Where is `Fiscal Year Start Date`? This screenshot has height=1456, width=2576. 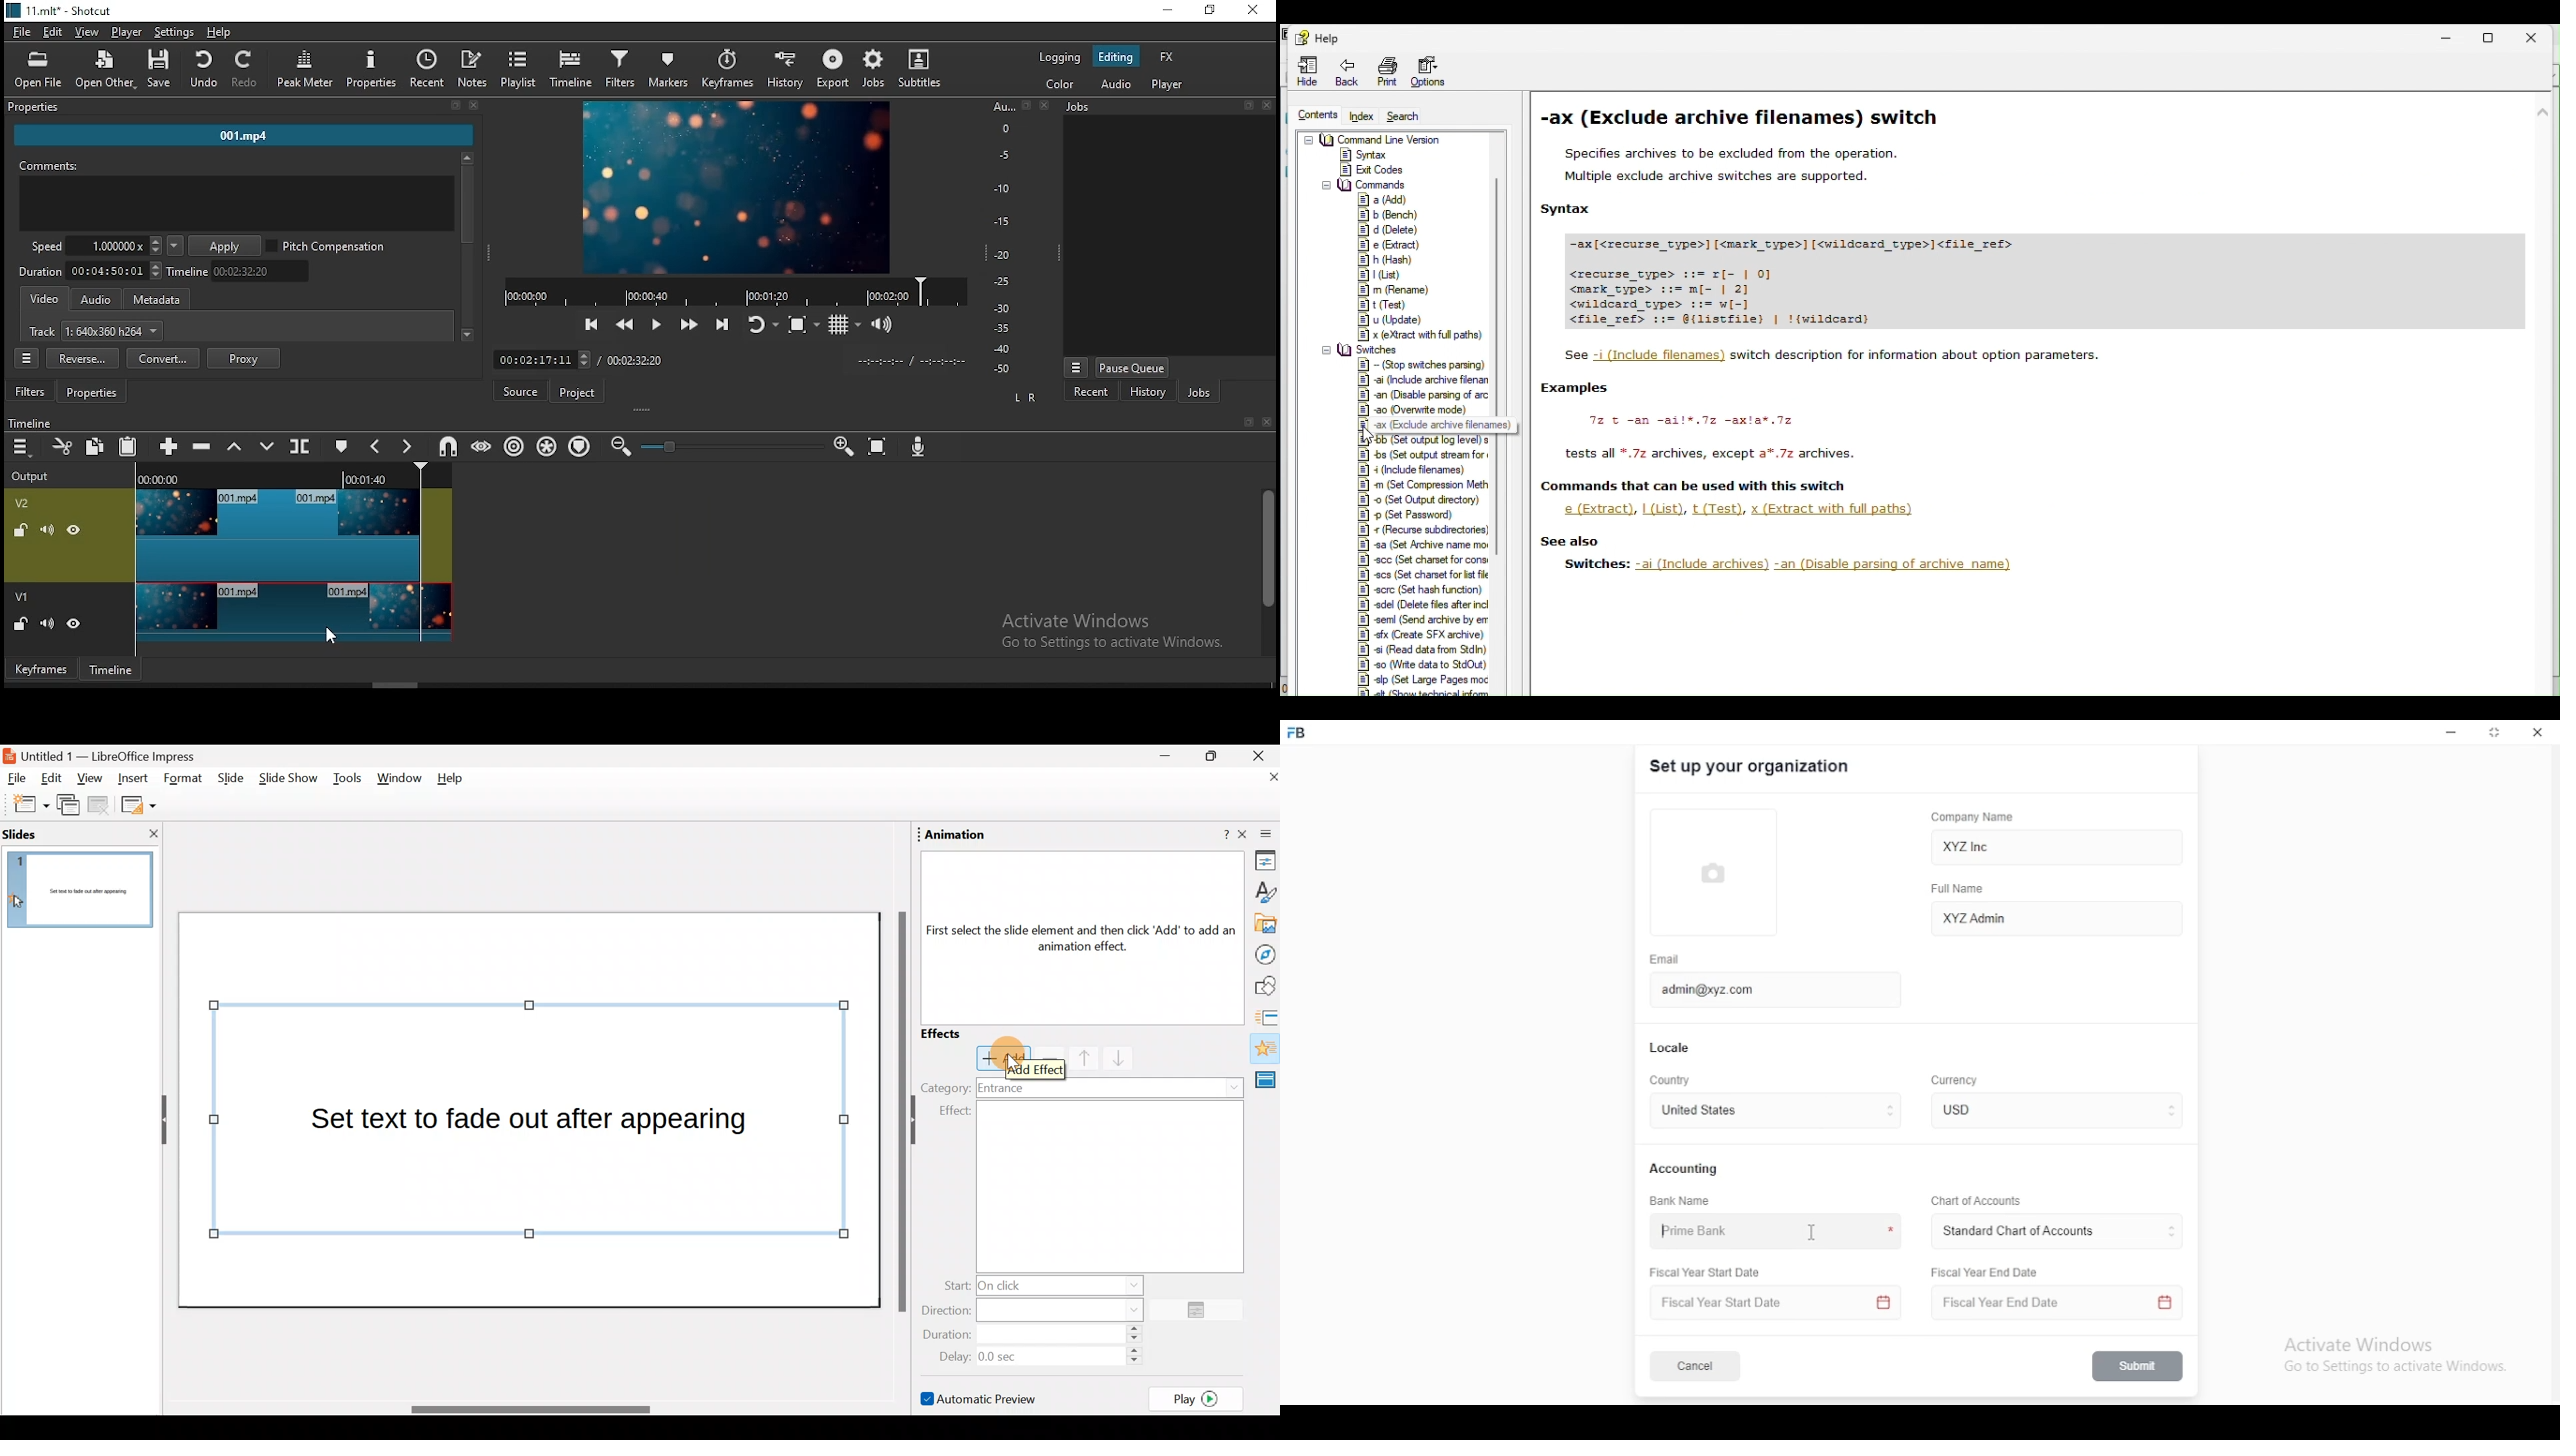 Fiscal Year Start Date is located at coordinates (1778, 1303).